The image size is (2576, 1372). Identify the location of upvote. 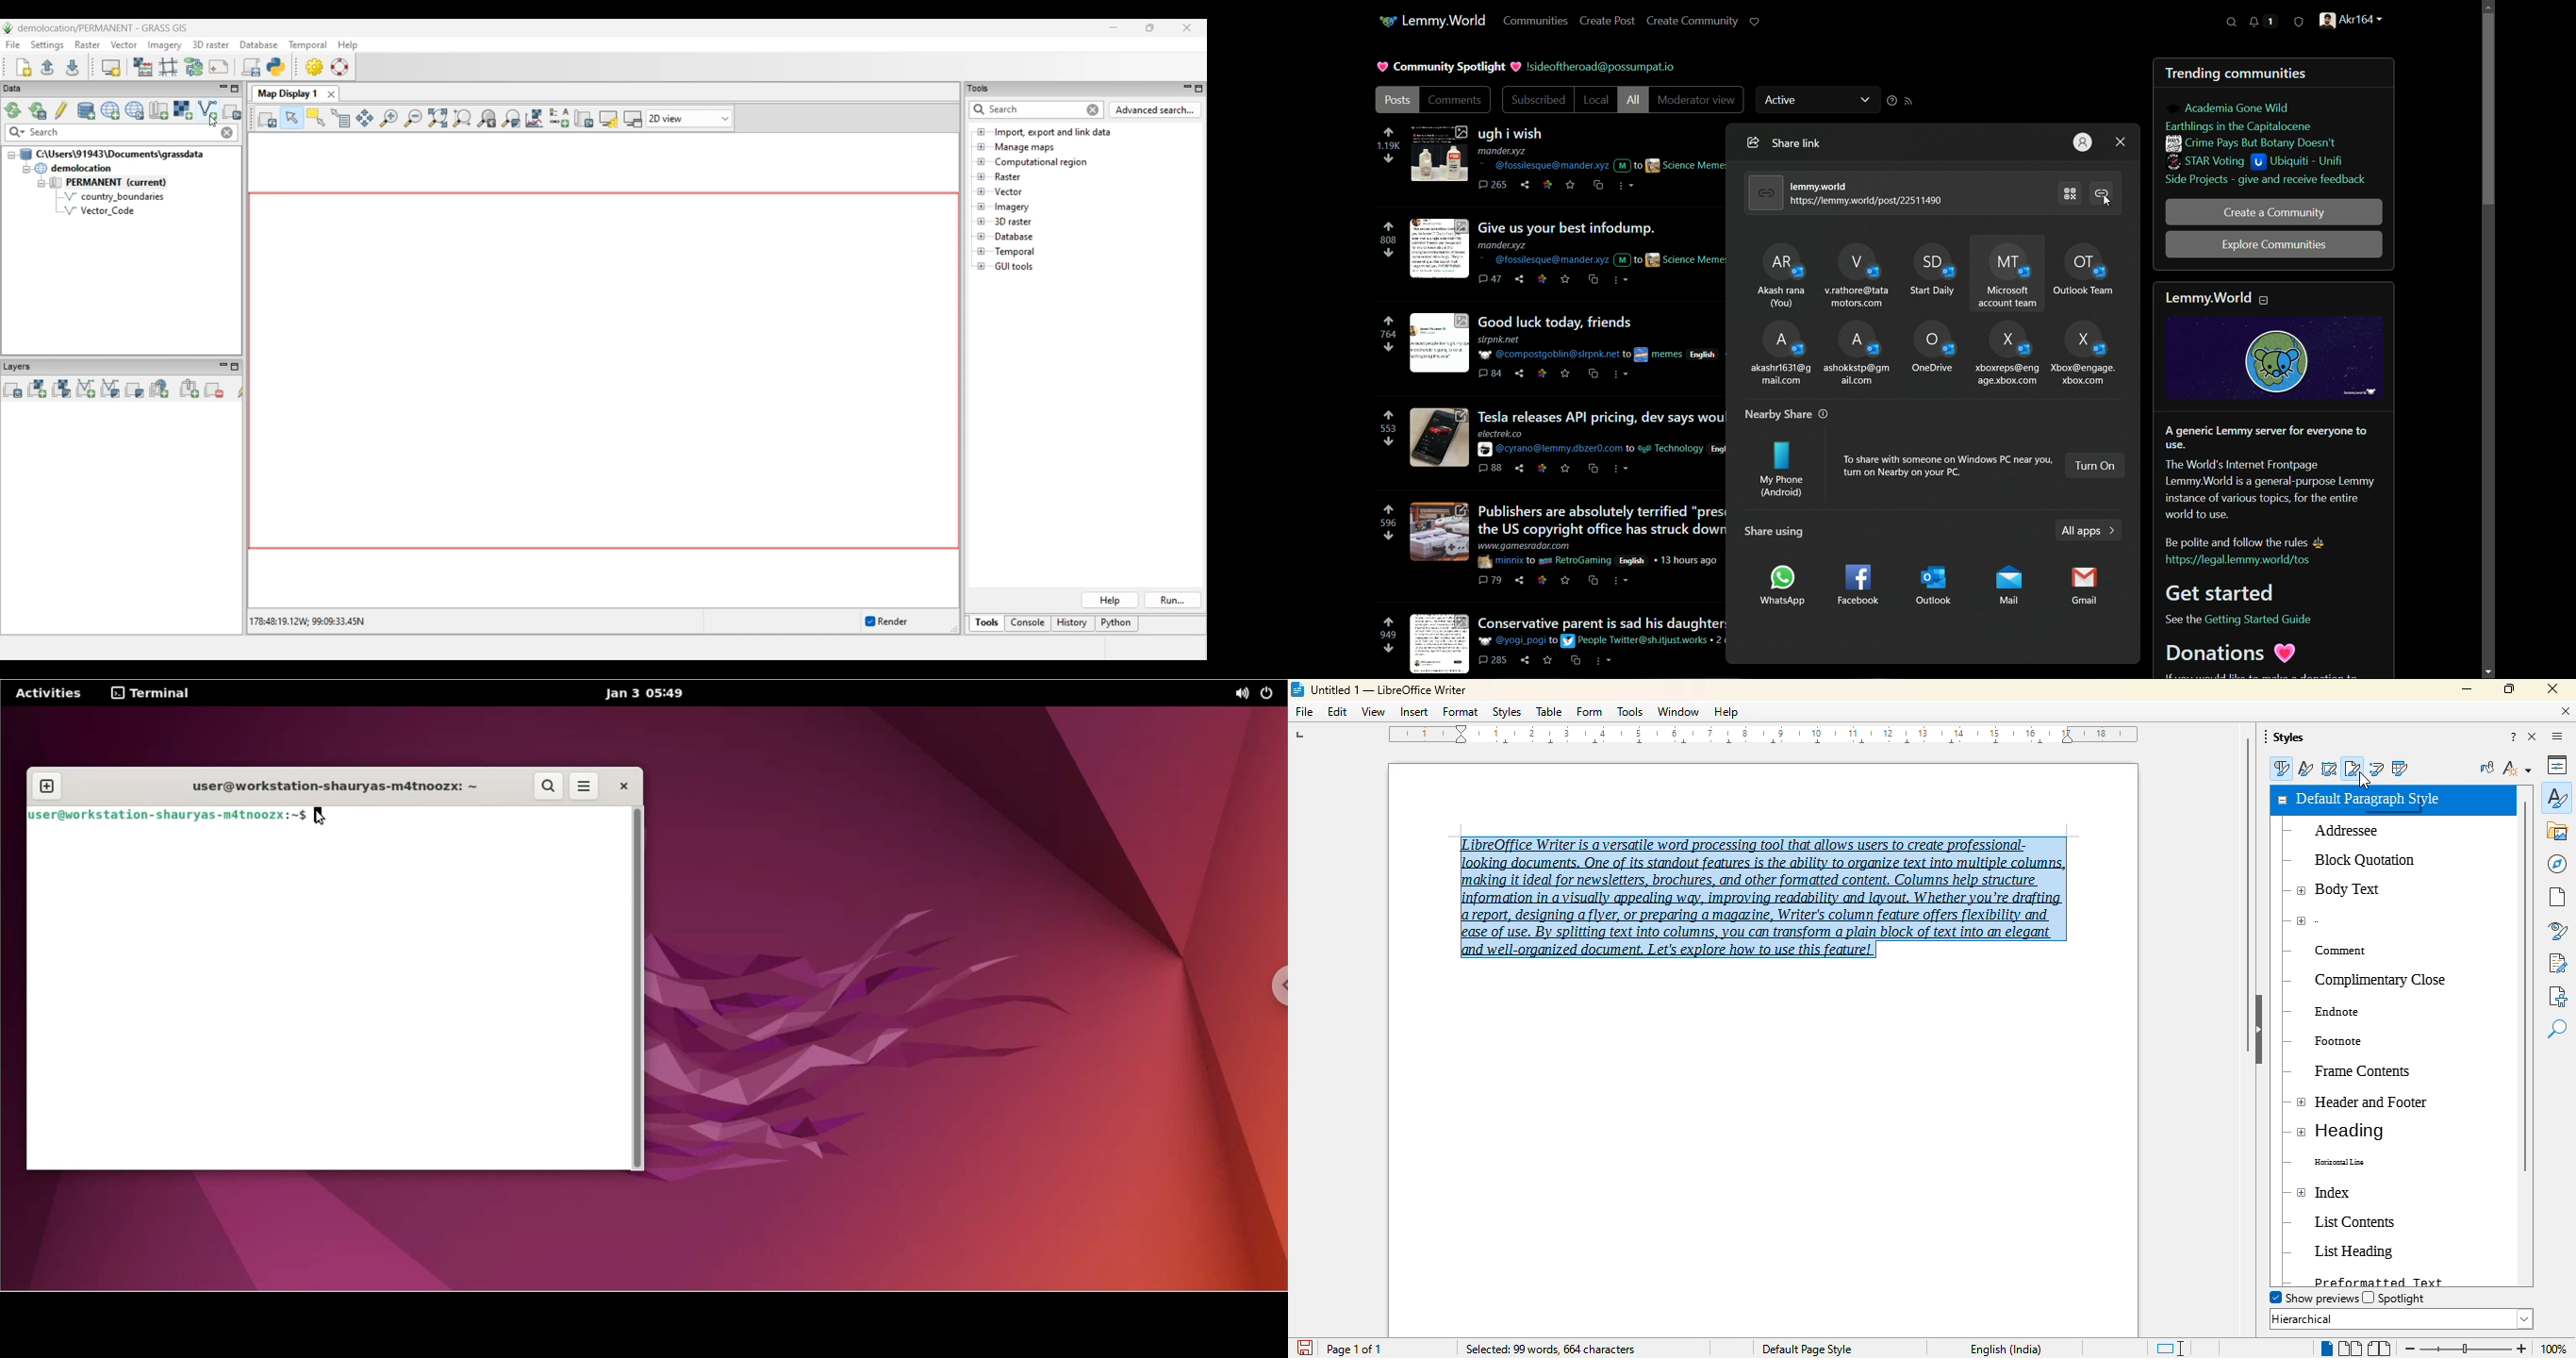
(1389, 509).